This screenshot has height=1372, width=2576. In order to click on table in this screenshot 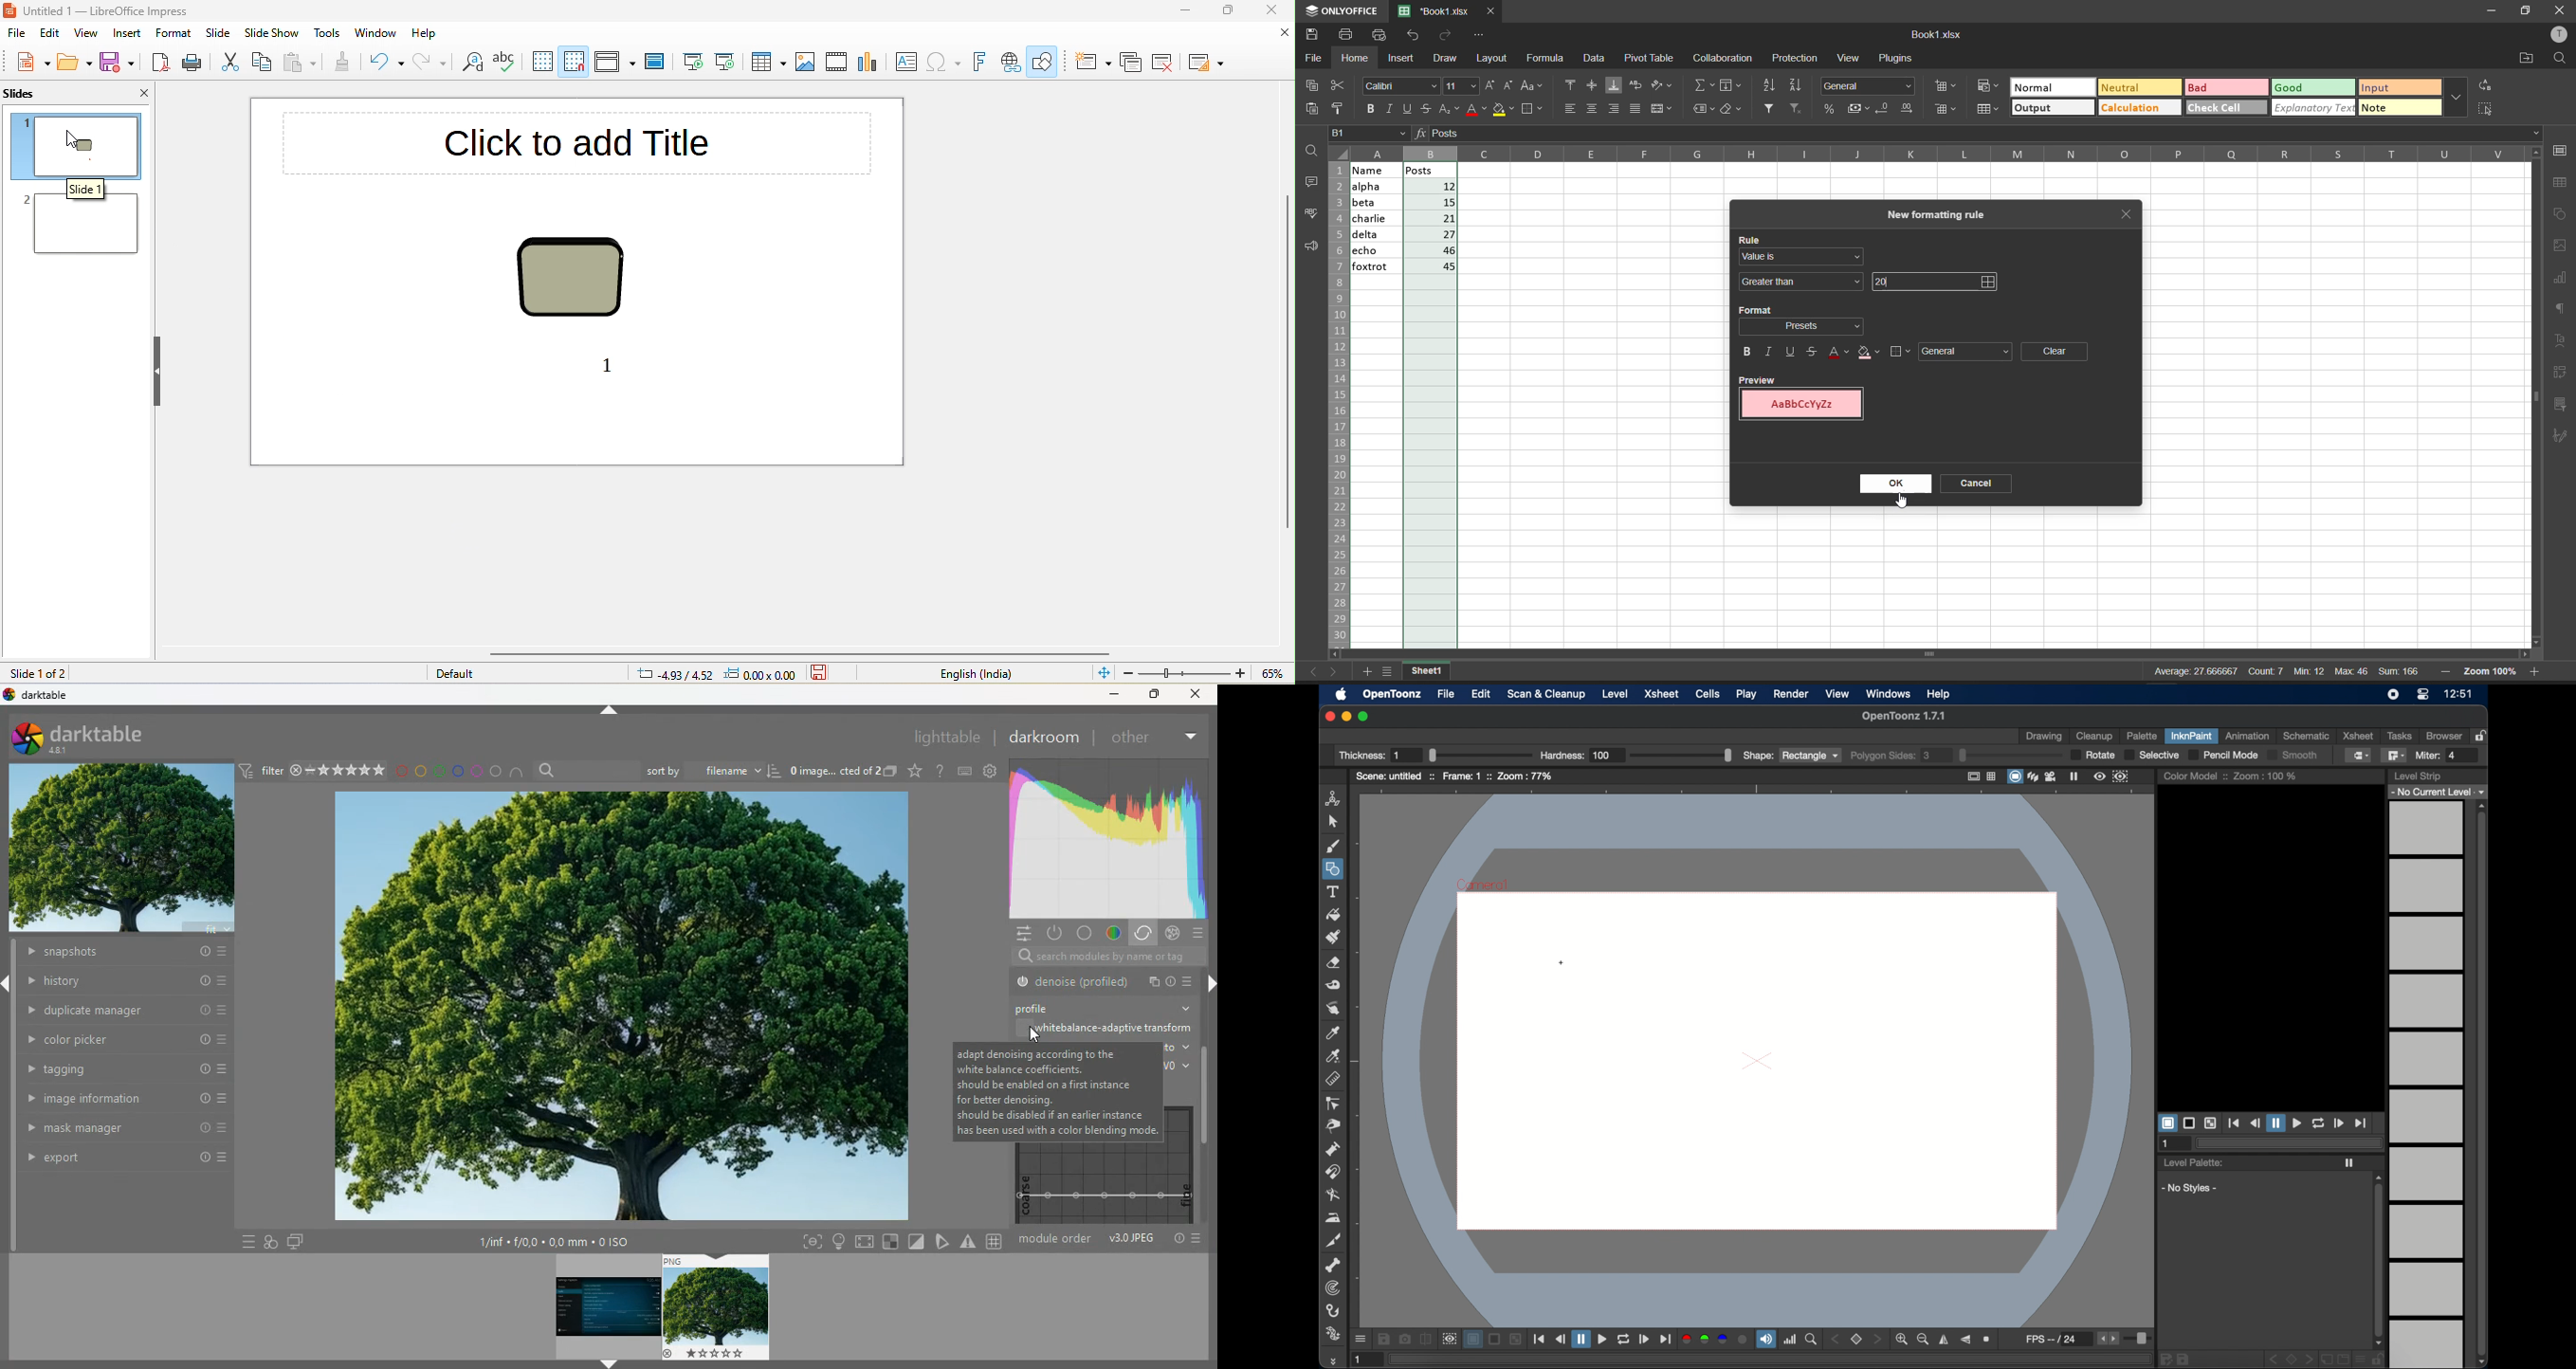, I will do `click(769, 61)`.